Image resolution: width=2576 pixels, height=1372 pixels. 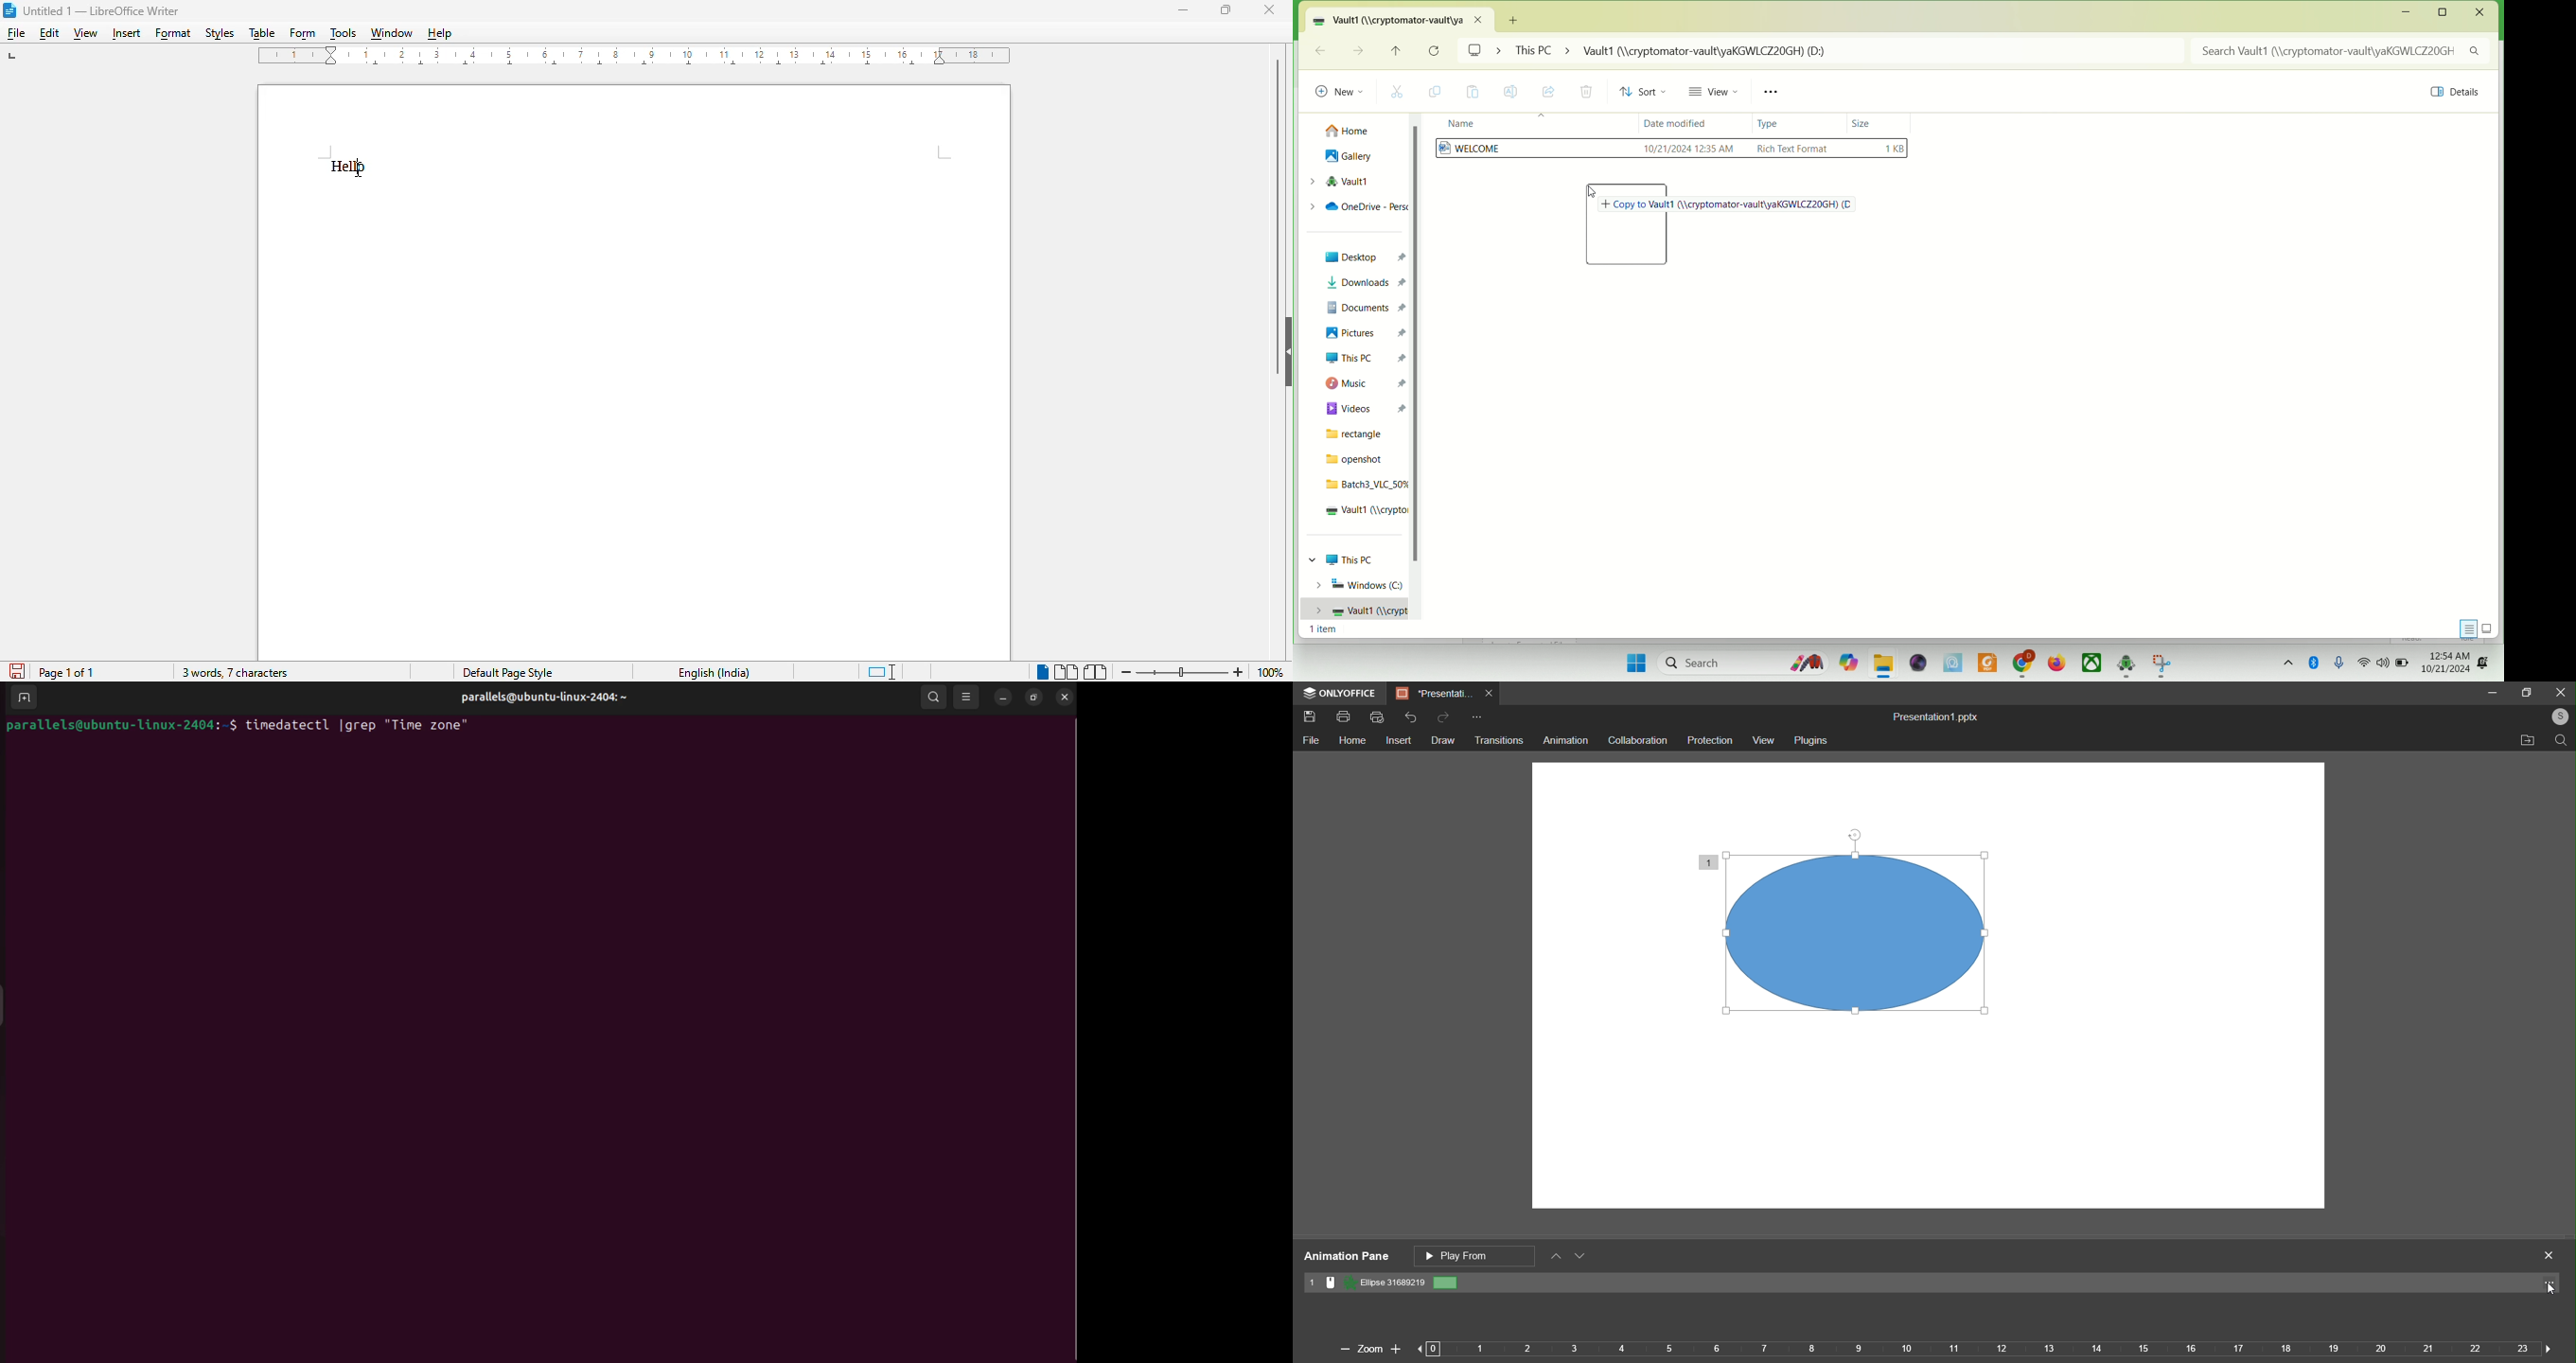 What do you see at coordinates (1763, 740) in the screenshot?
I see `view` at bounding box center [1763, 740].